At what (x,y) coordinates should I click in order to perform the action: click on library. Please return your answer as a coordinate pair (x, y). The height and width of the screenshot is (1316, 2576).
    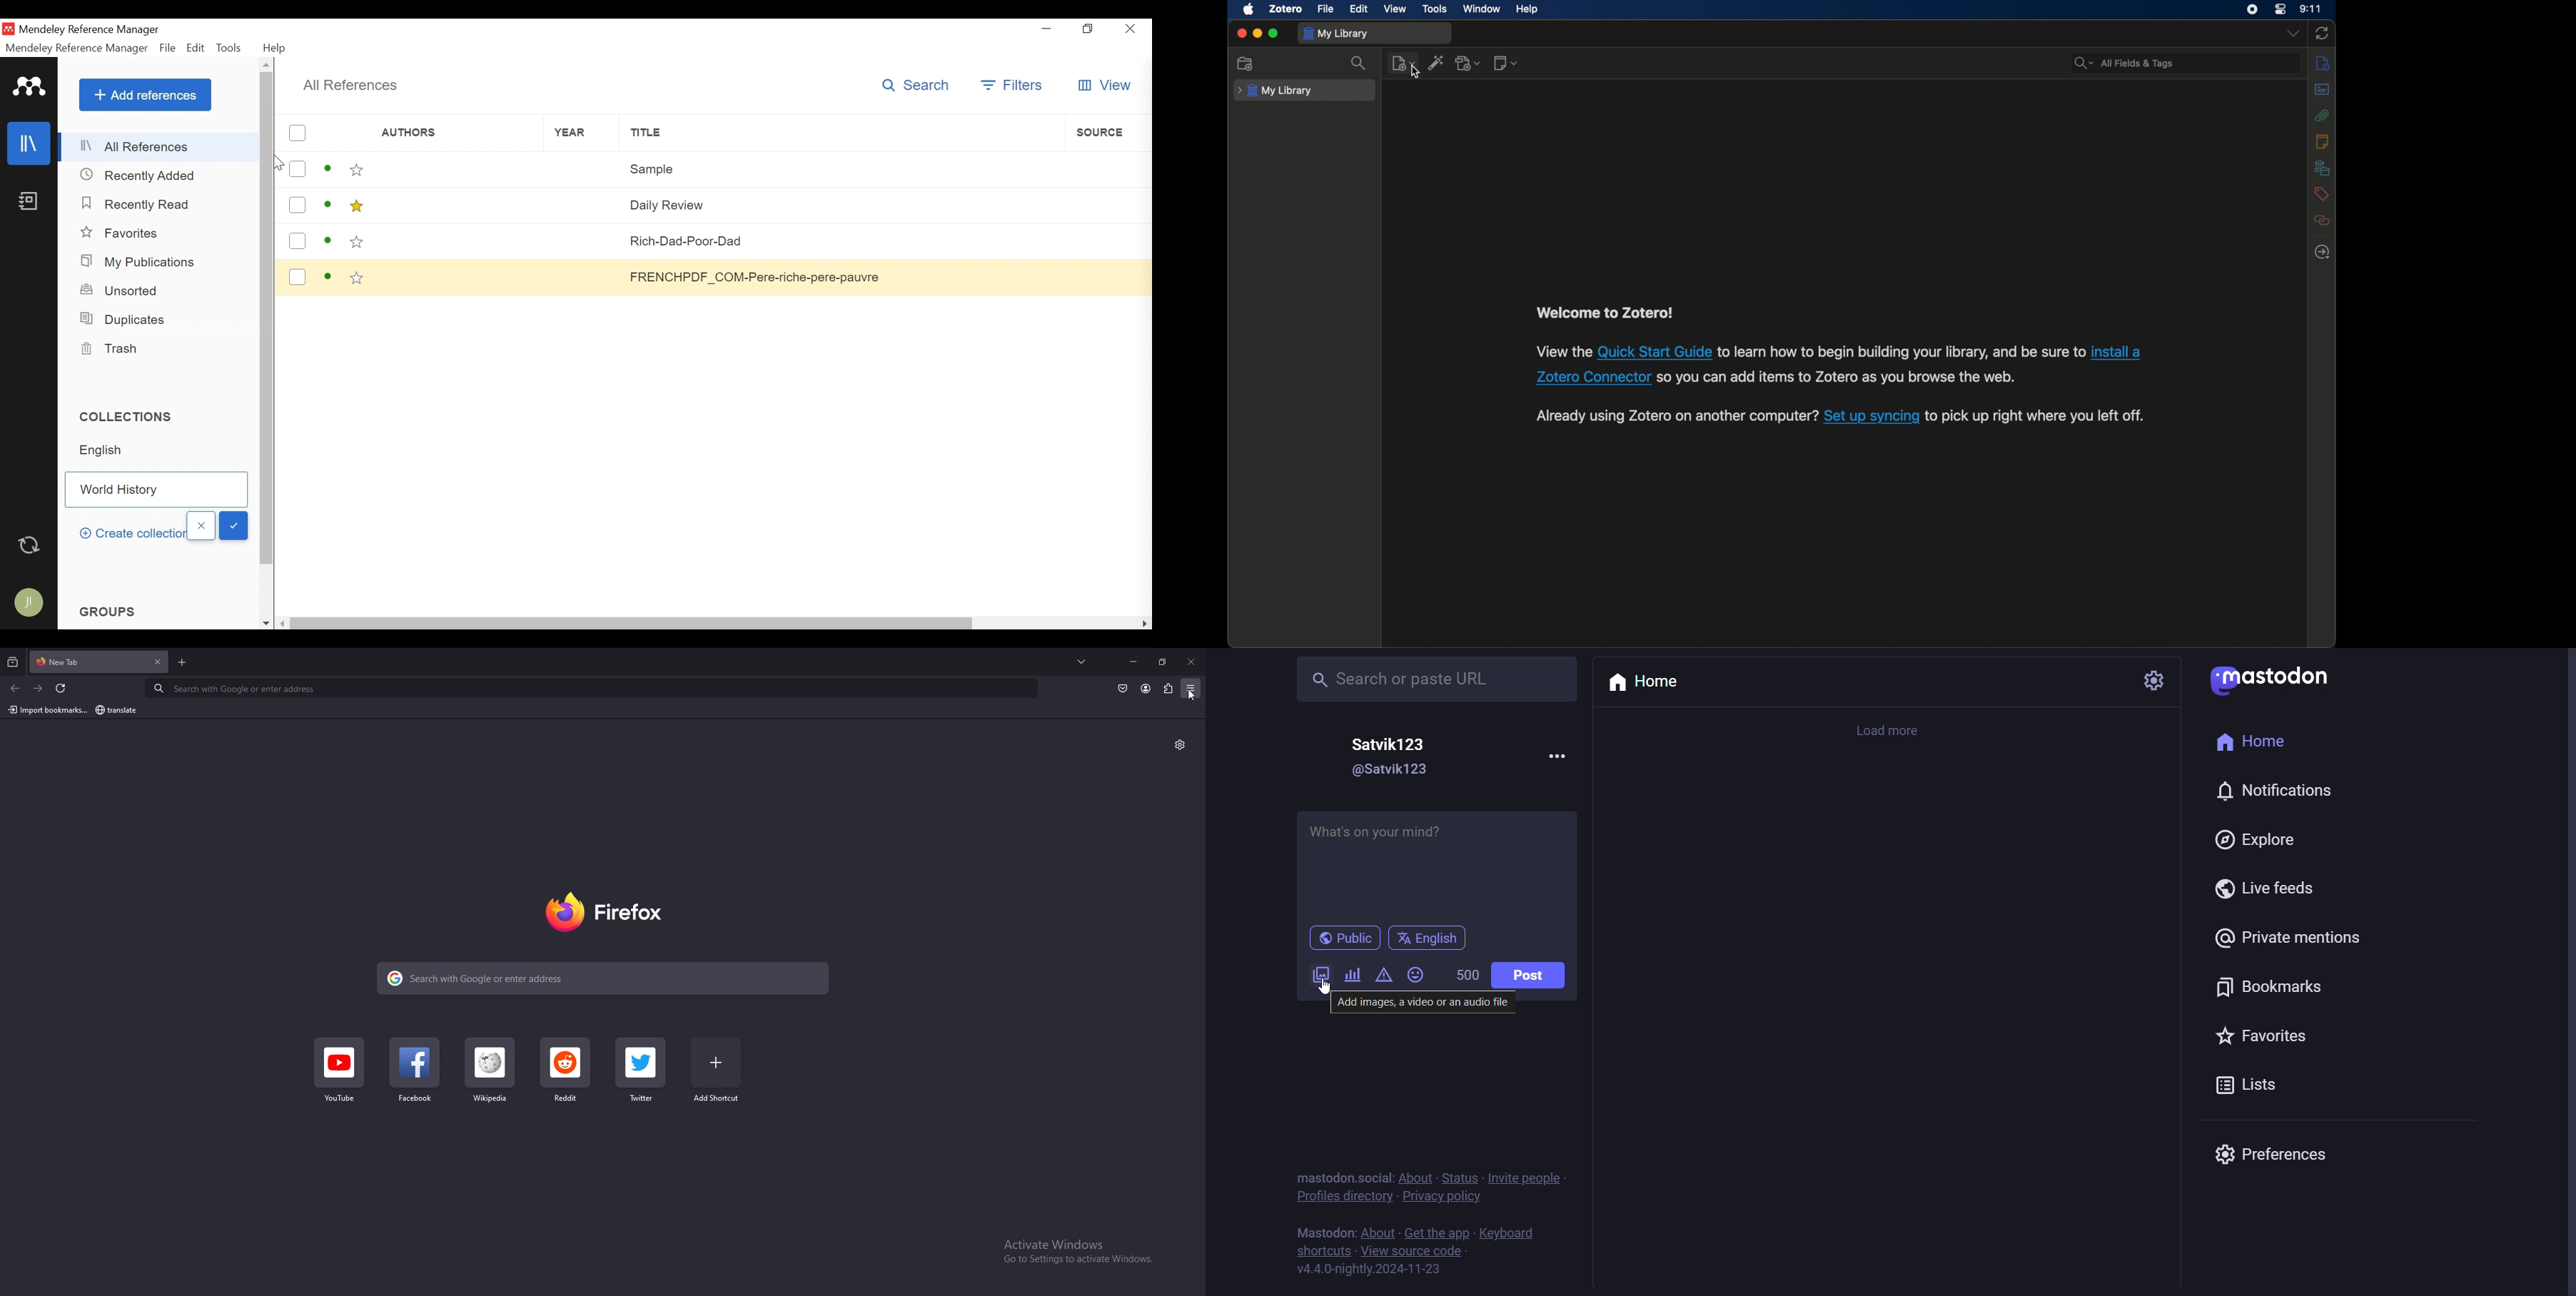
    Looking at the image, I should click on (29, 144).